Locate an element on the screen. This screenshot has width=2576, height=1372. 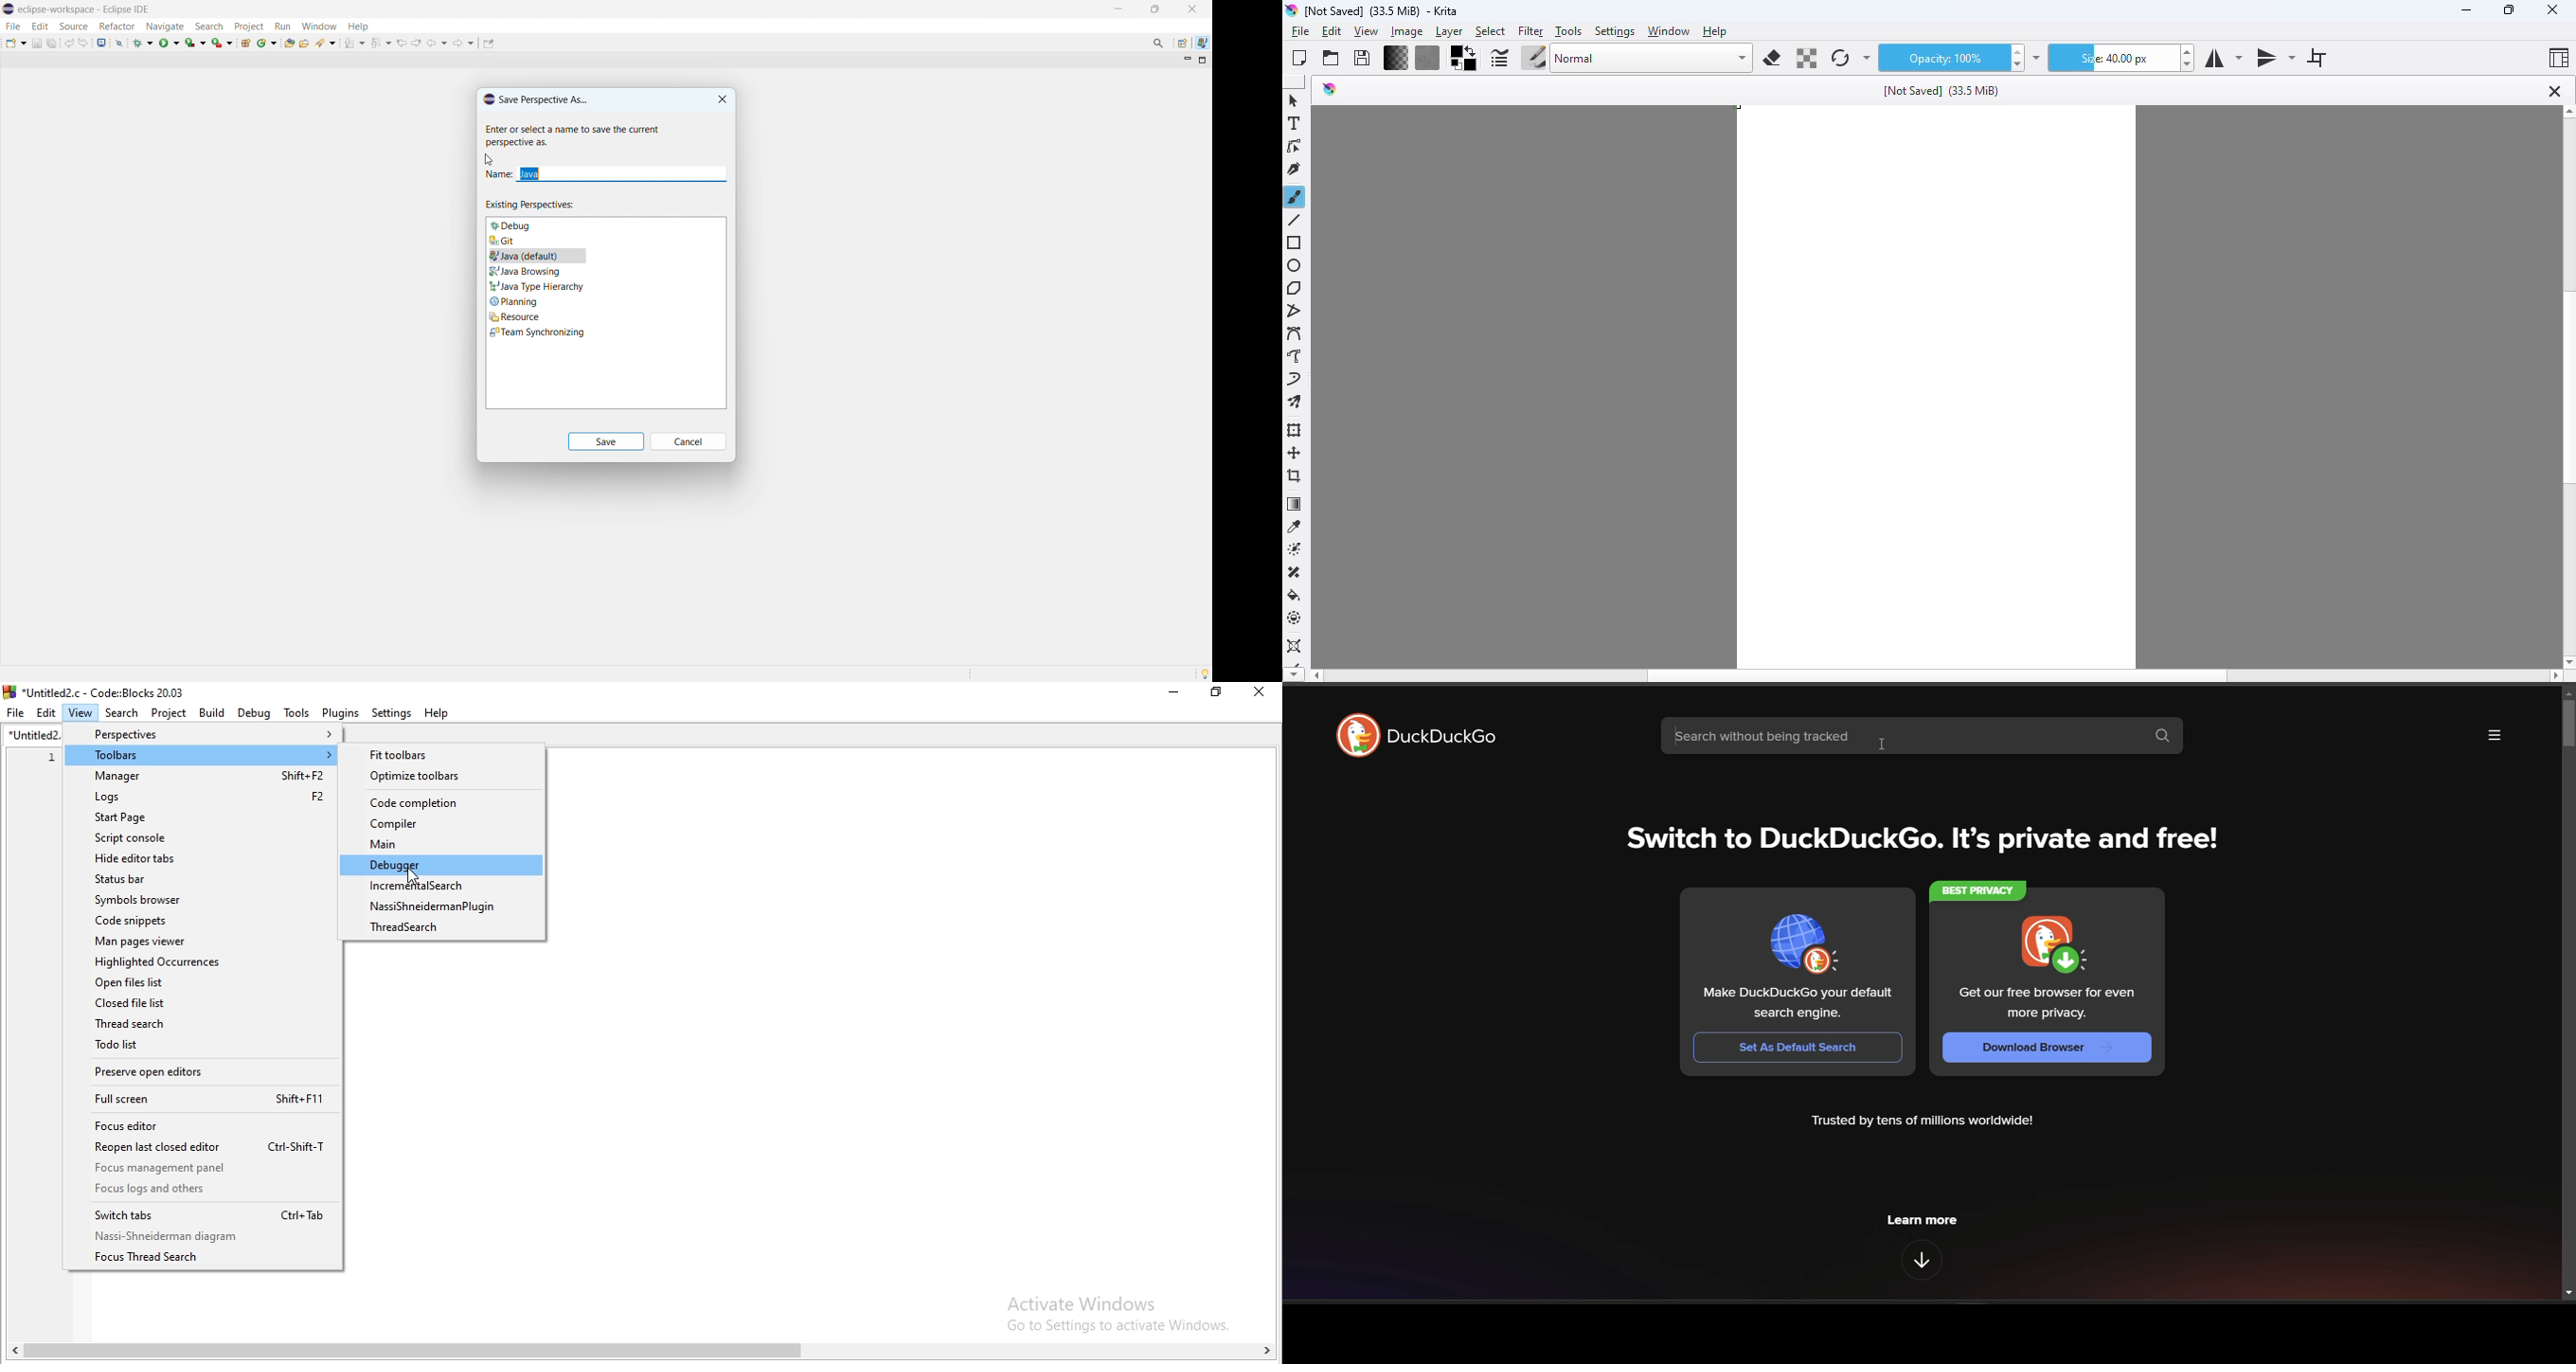
select is located at coordinates (1491, 30).